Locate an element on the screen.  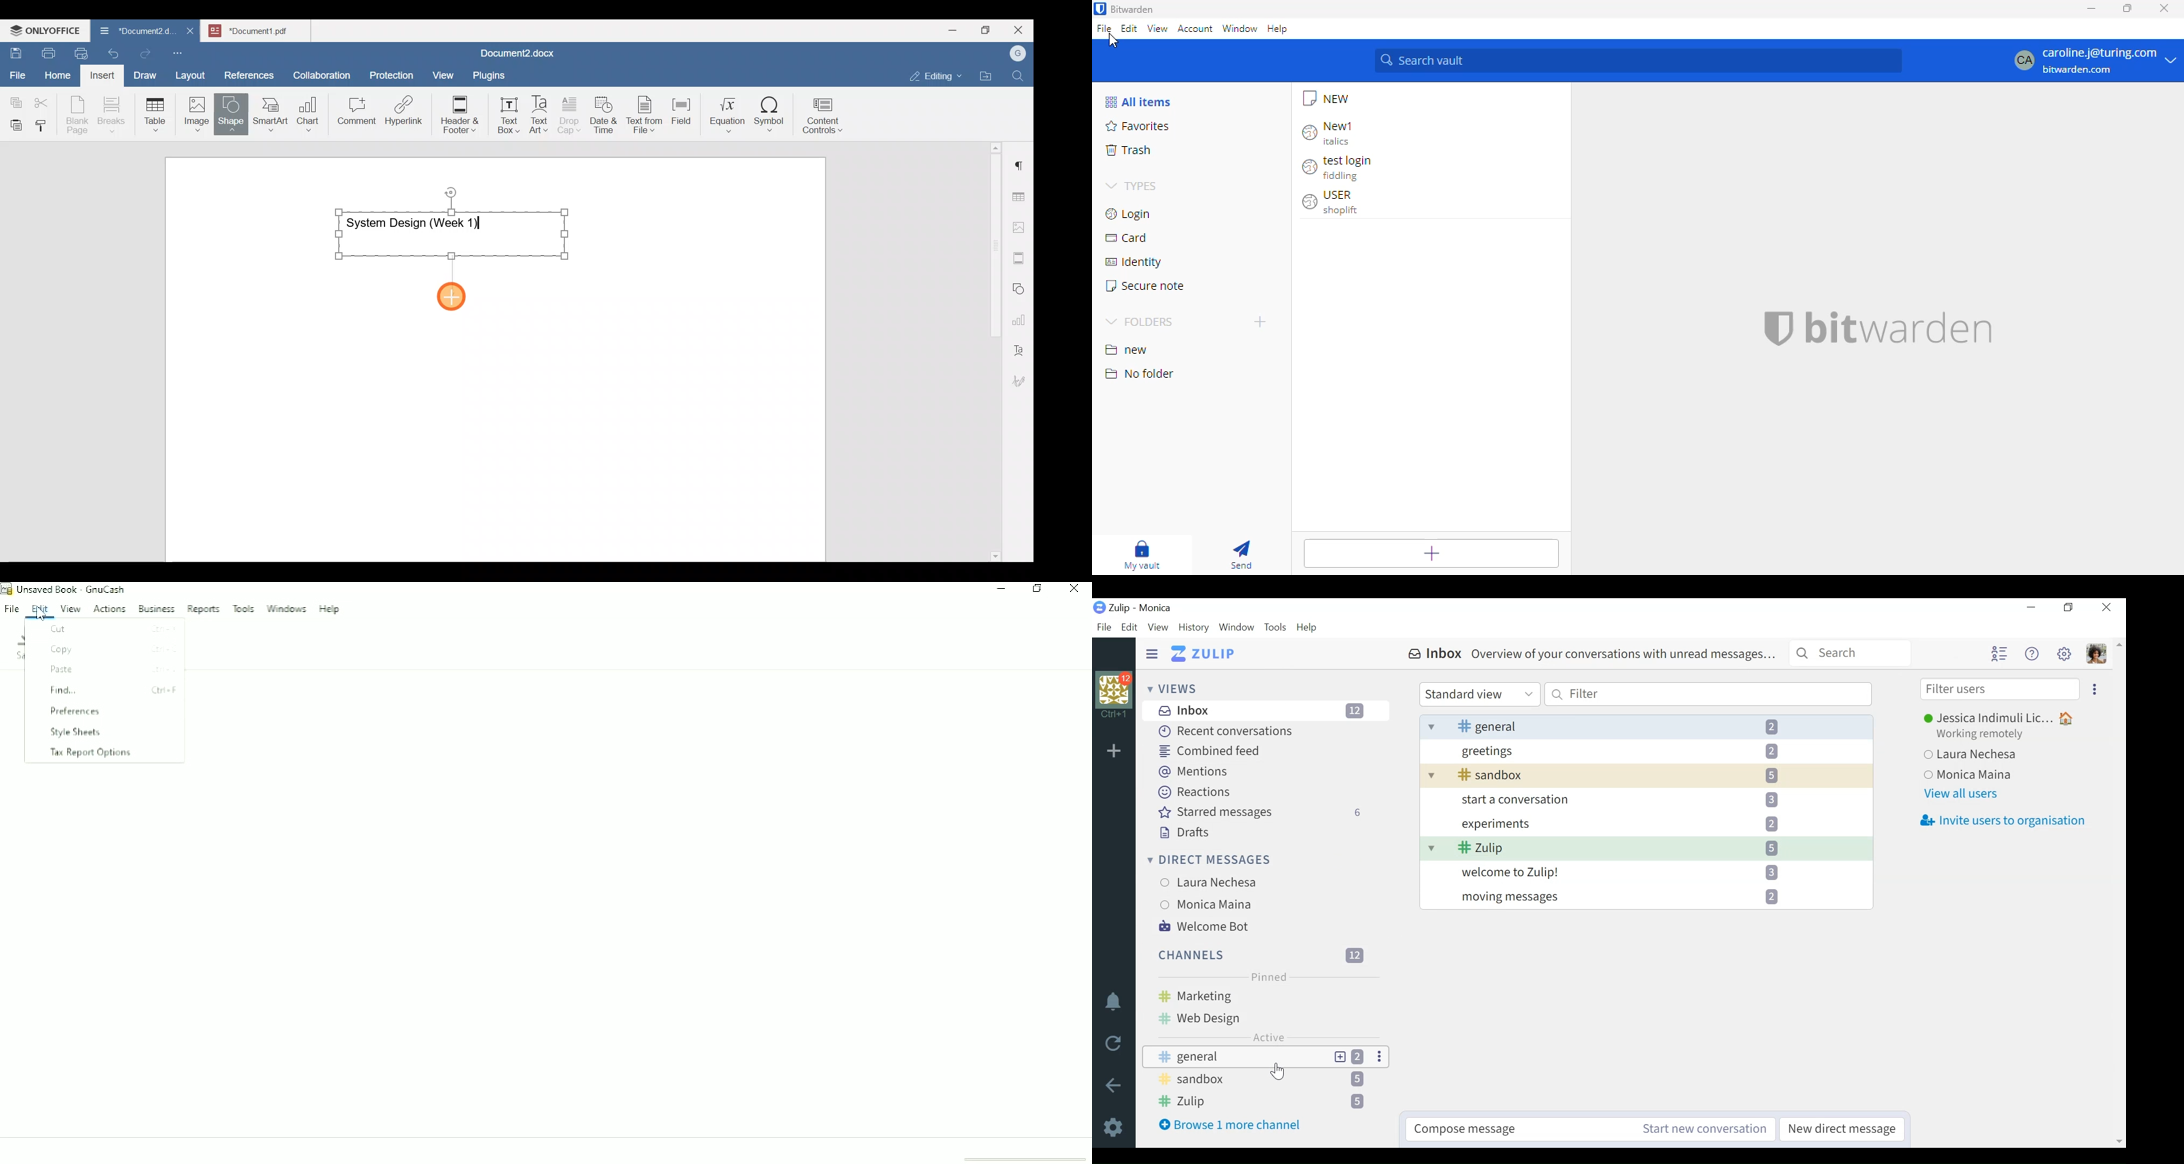
Paragraph settings is located at coordinates (1021, 161).